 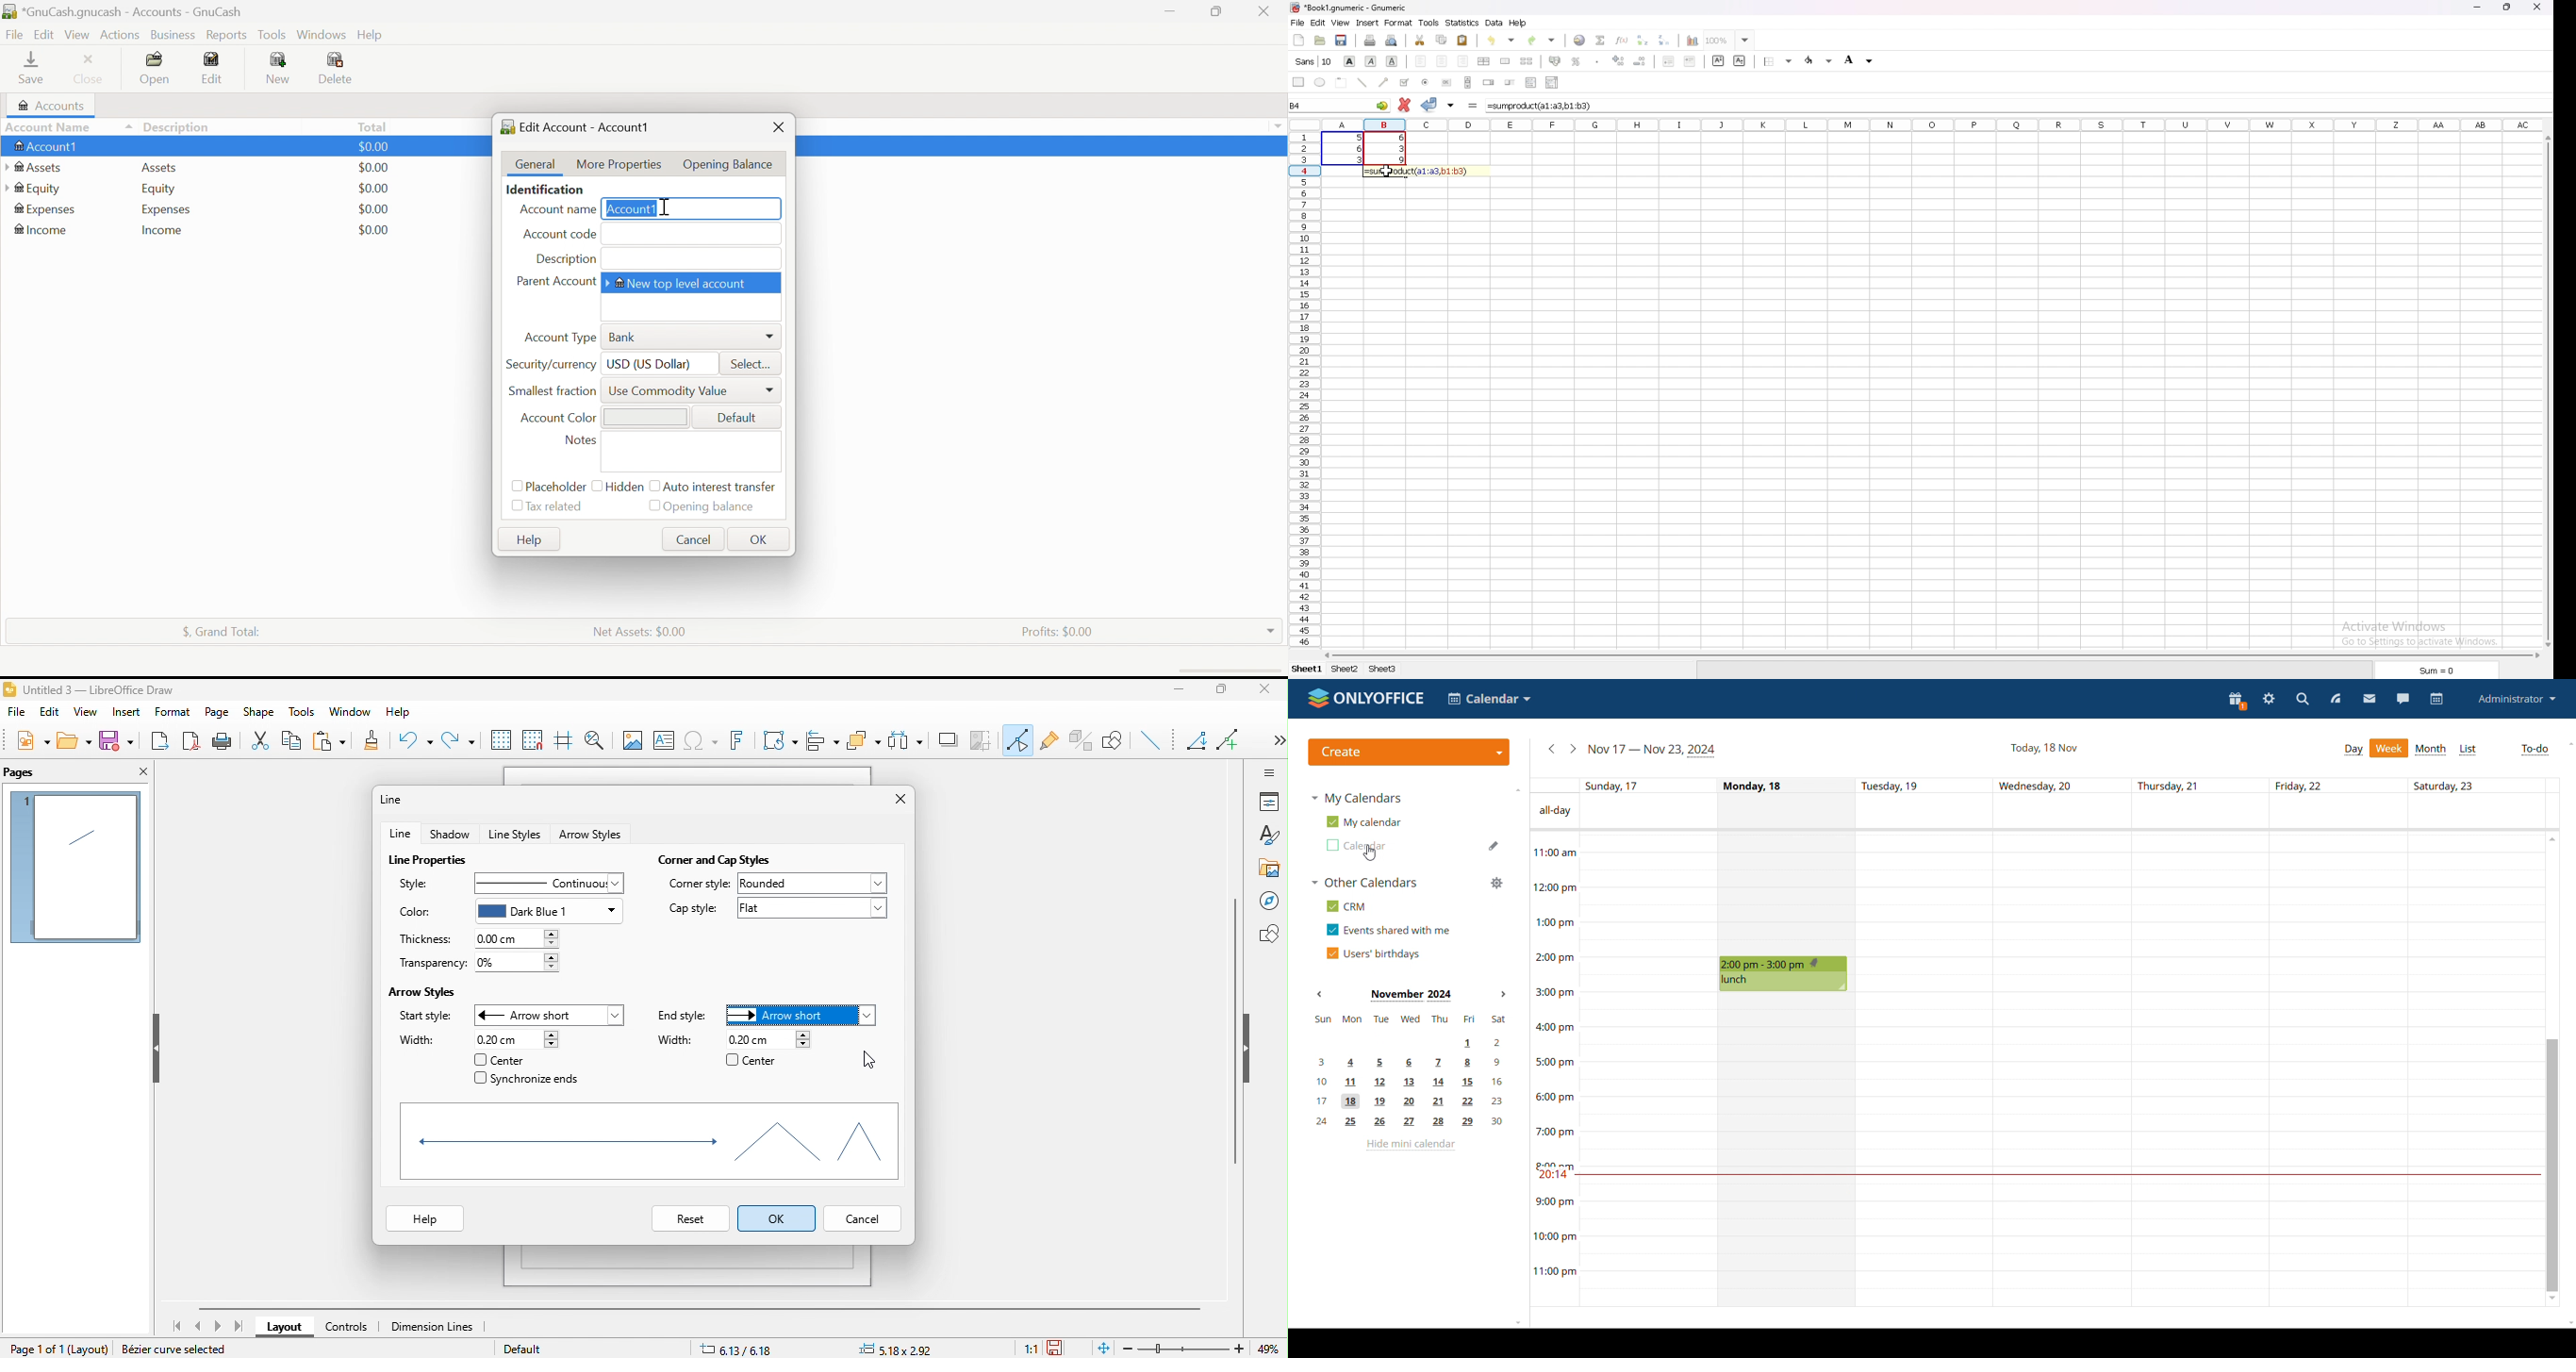 I want to click on line, so click(x=1361, y=82).